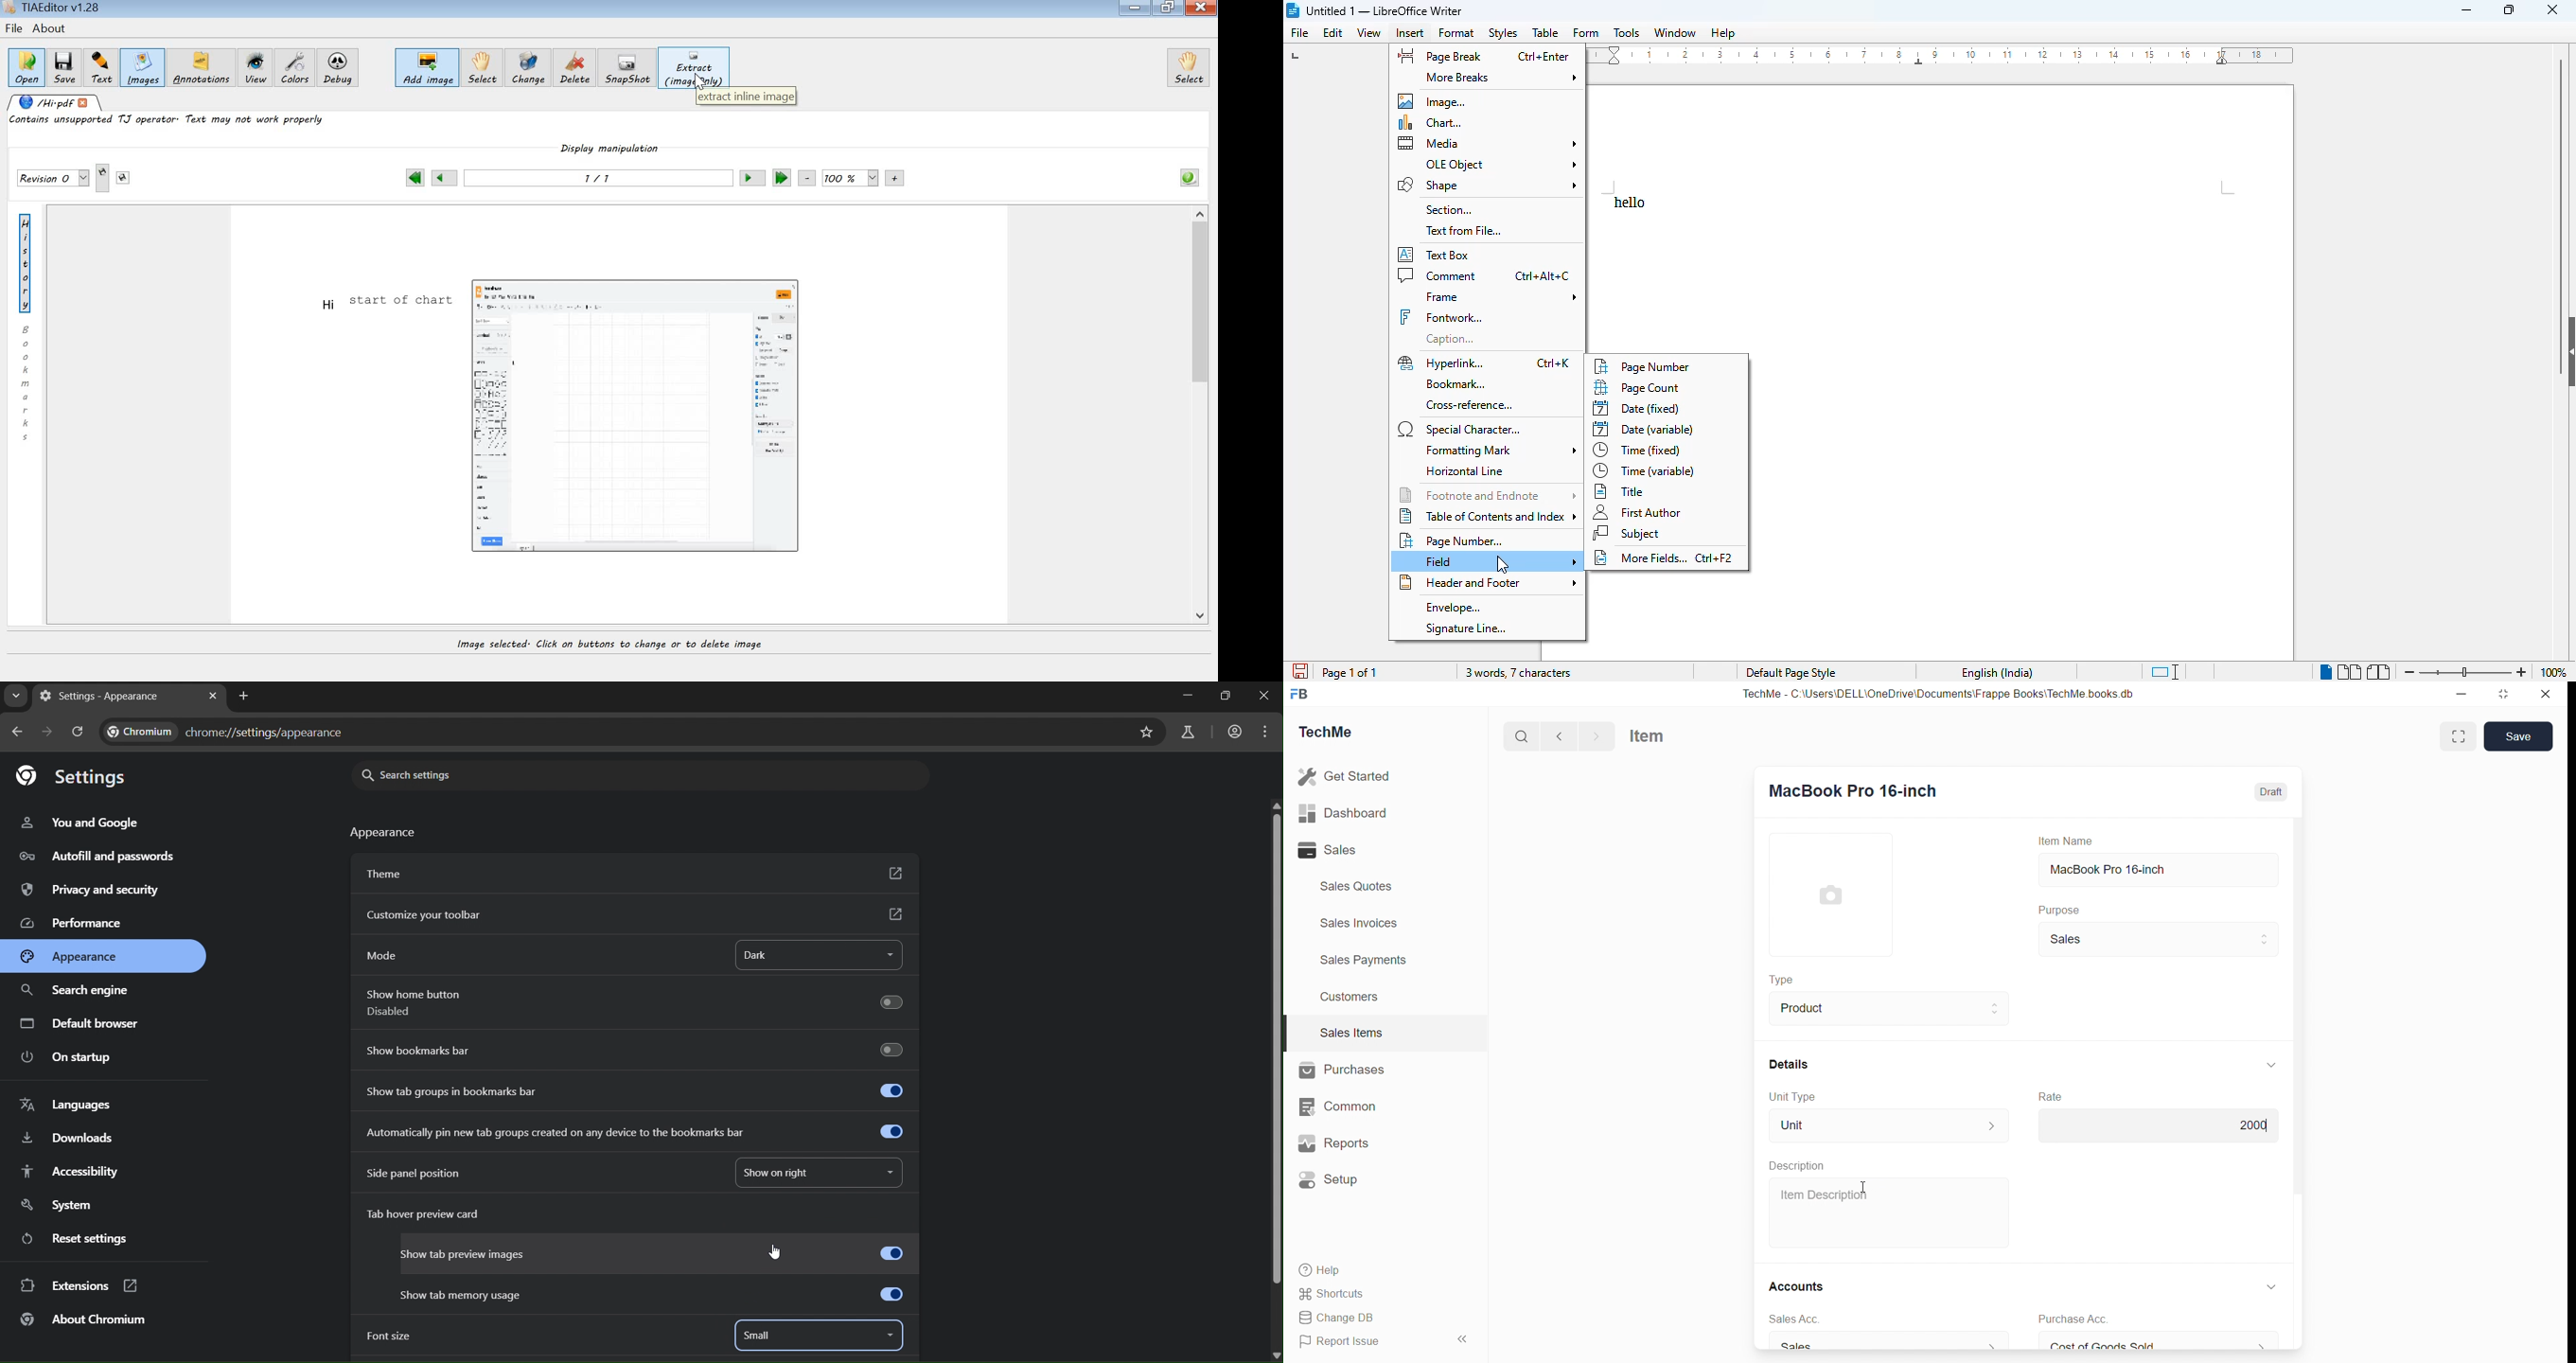 This screenshot has width=2576, height=1372. I want to click on Change DB, so click(1337, 1317).